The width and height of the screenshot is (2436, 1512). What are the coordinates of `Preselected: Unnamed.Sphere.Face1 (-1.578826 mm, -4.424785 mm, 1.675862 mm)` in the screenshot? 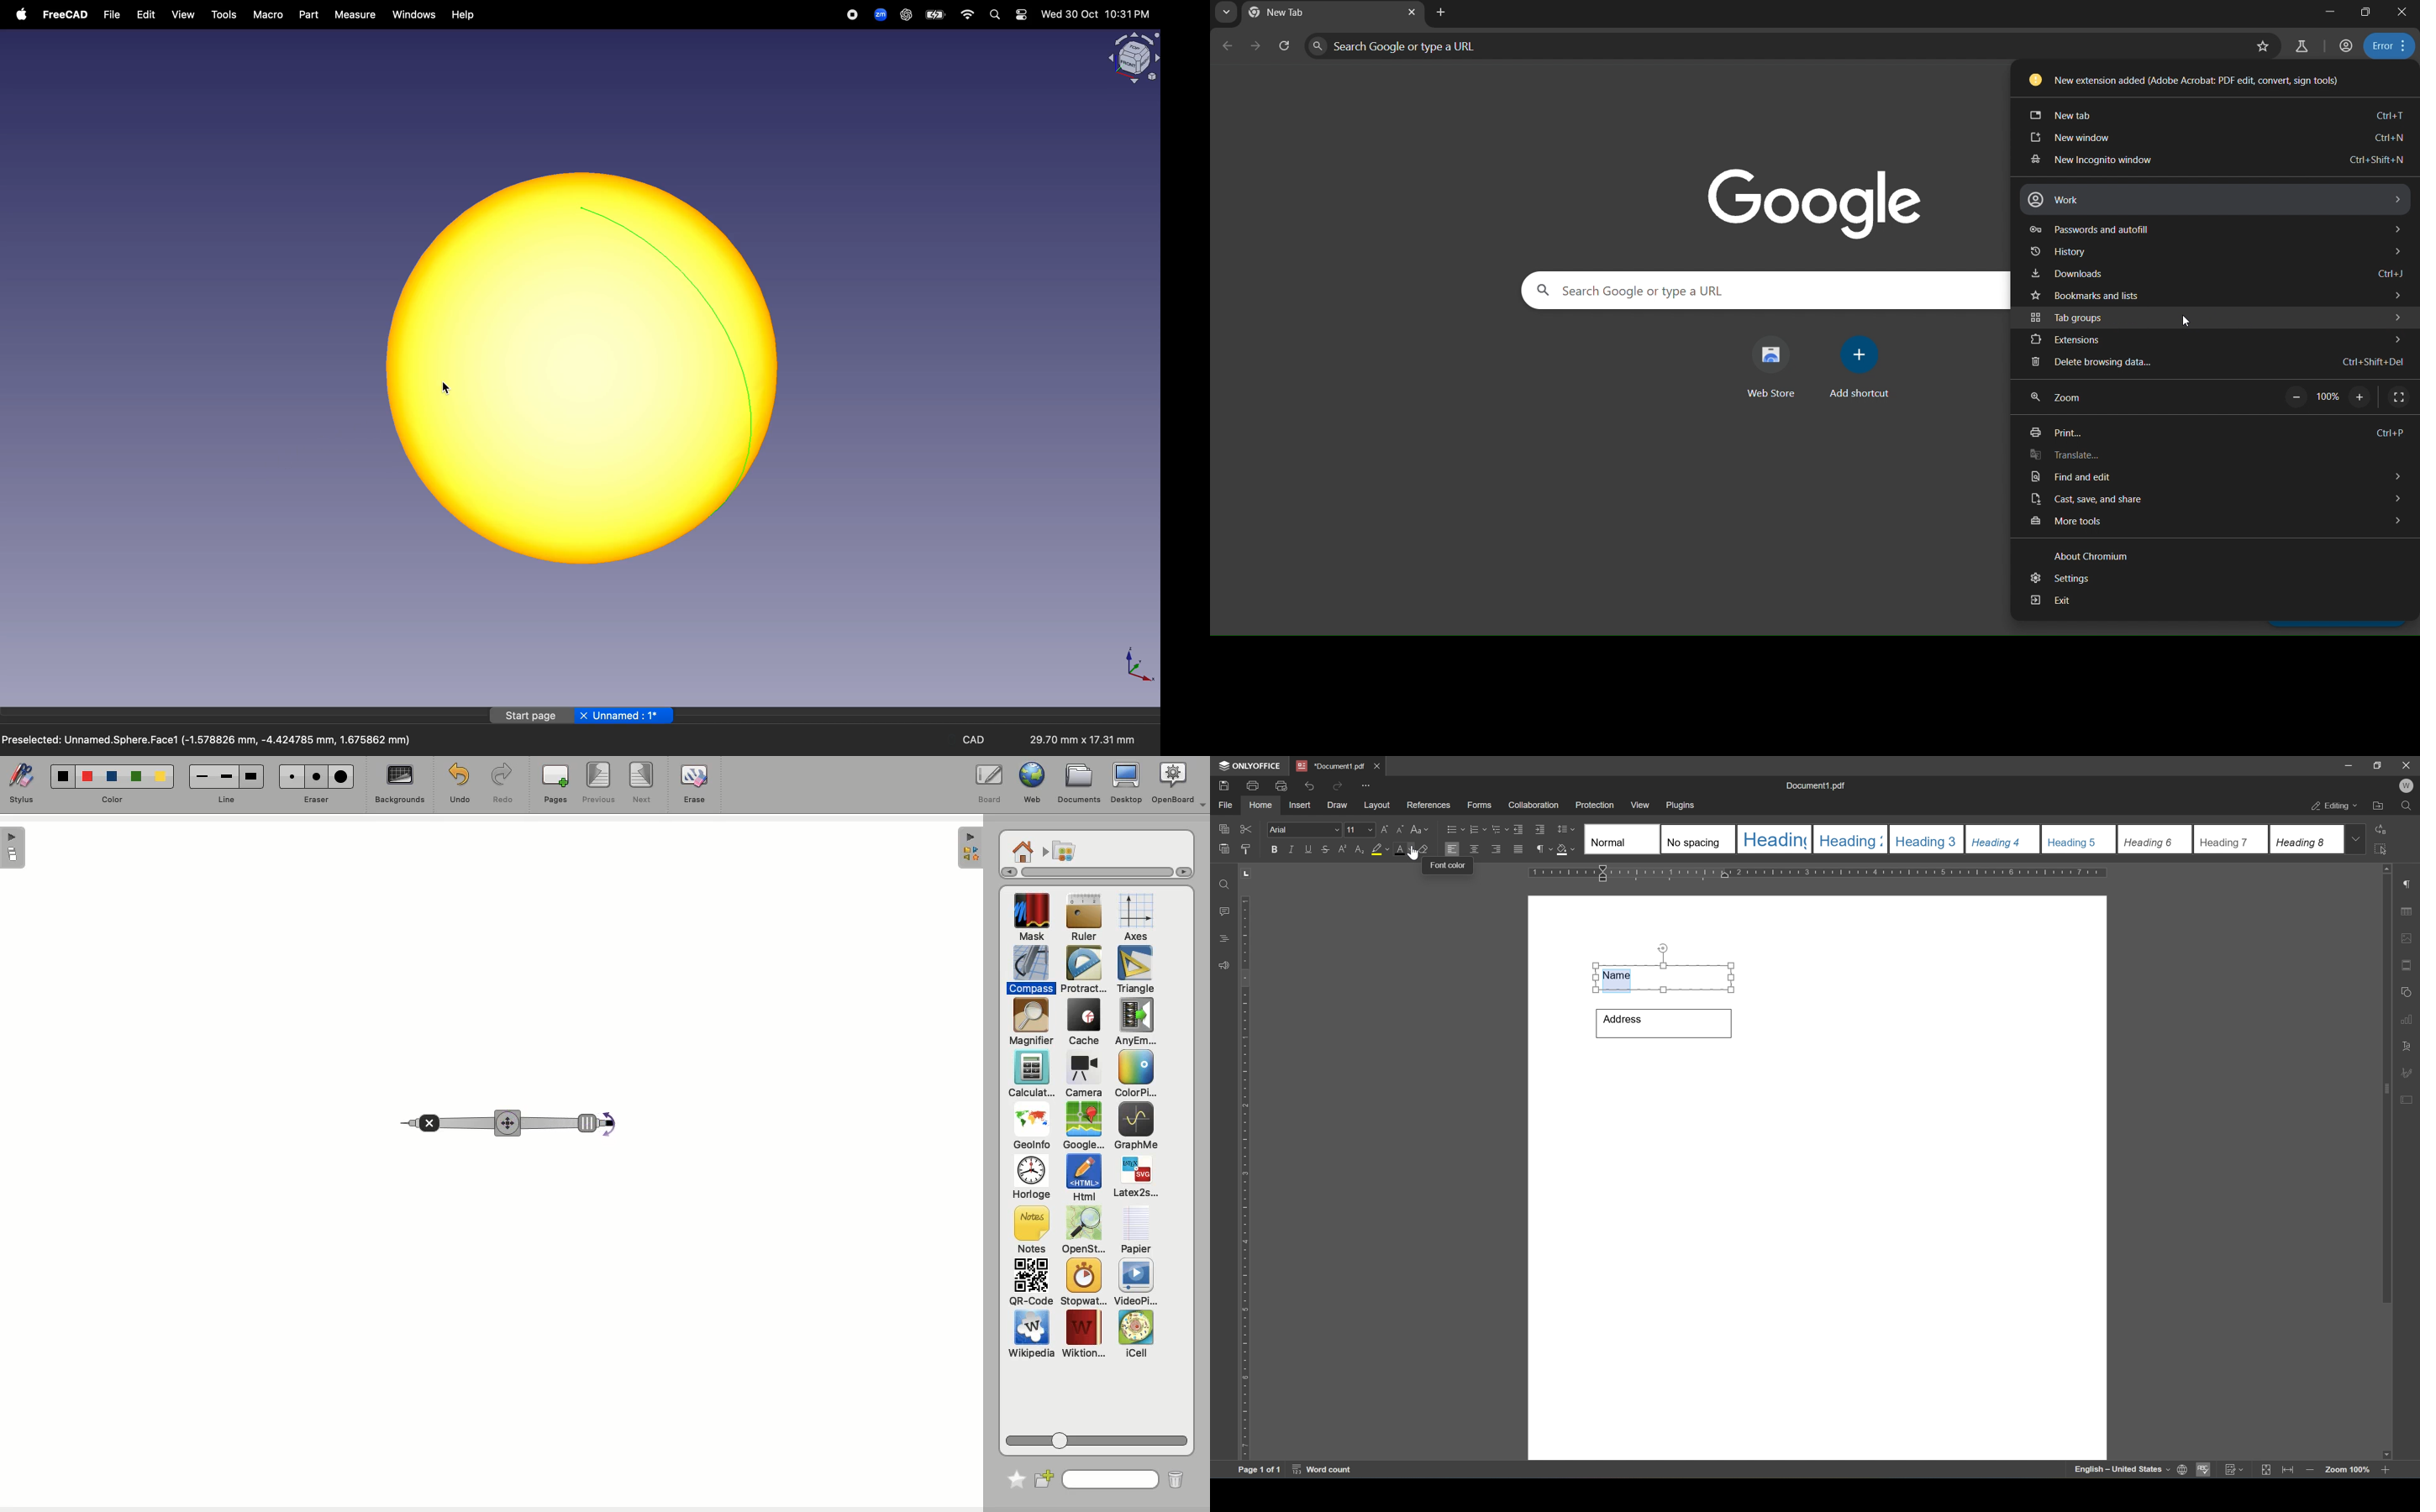 It's located at (207, 741).